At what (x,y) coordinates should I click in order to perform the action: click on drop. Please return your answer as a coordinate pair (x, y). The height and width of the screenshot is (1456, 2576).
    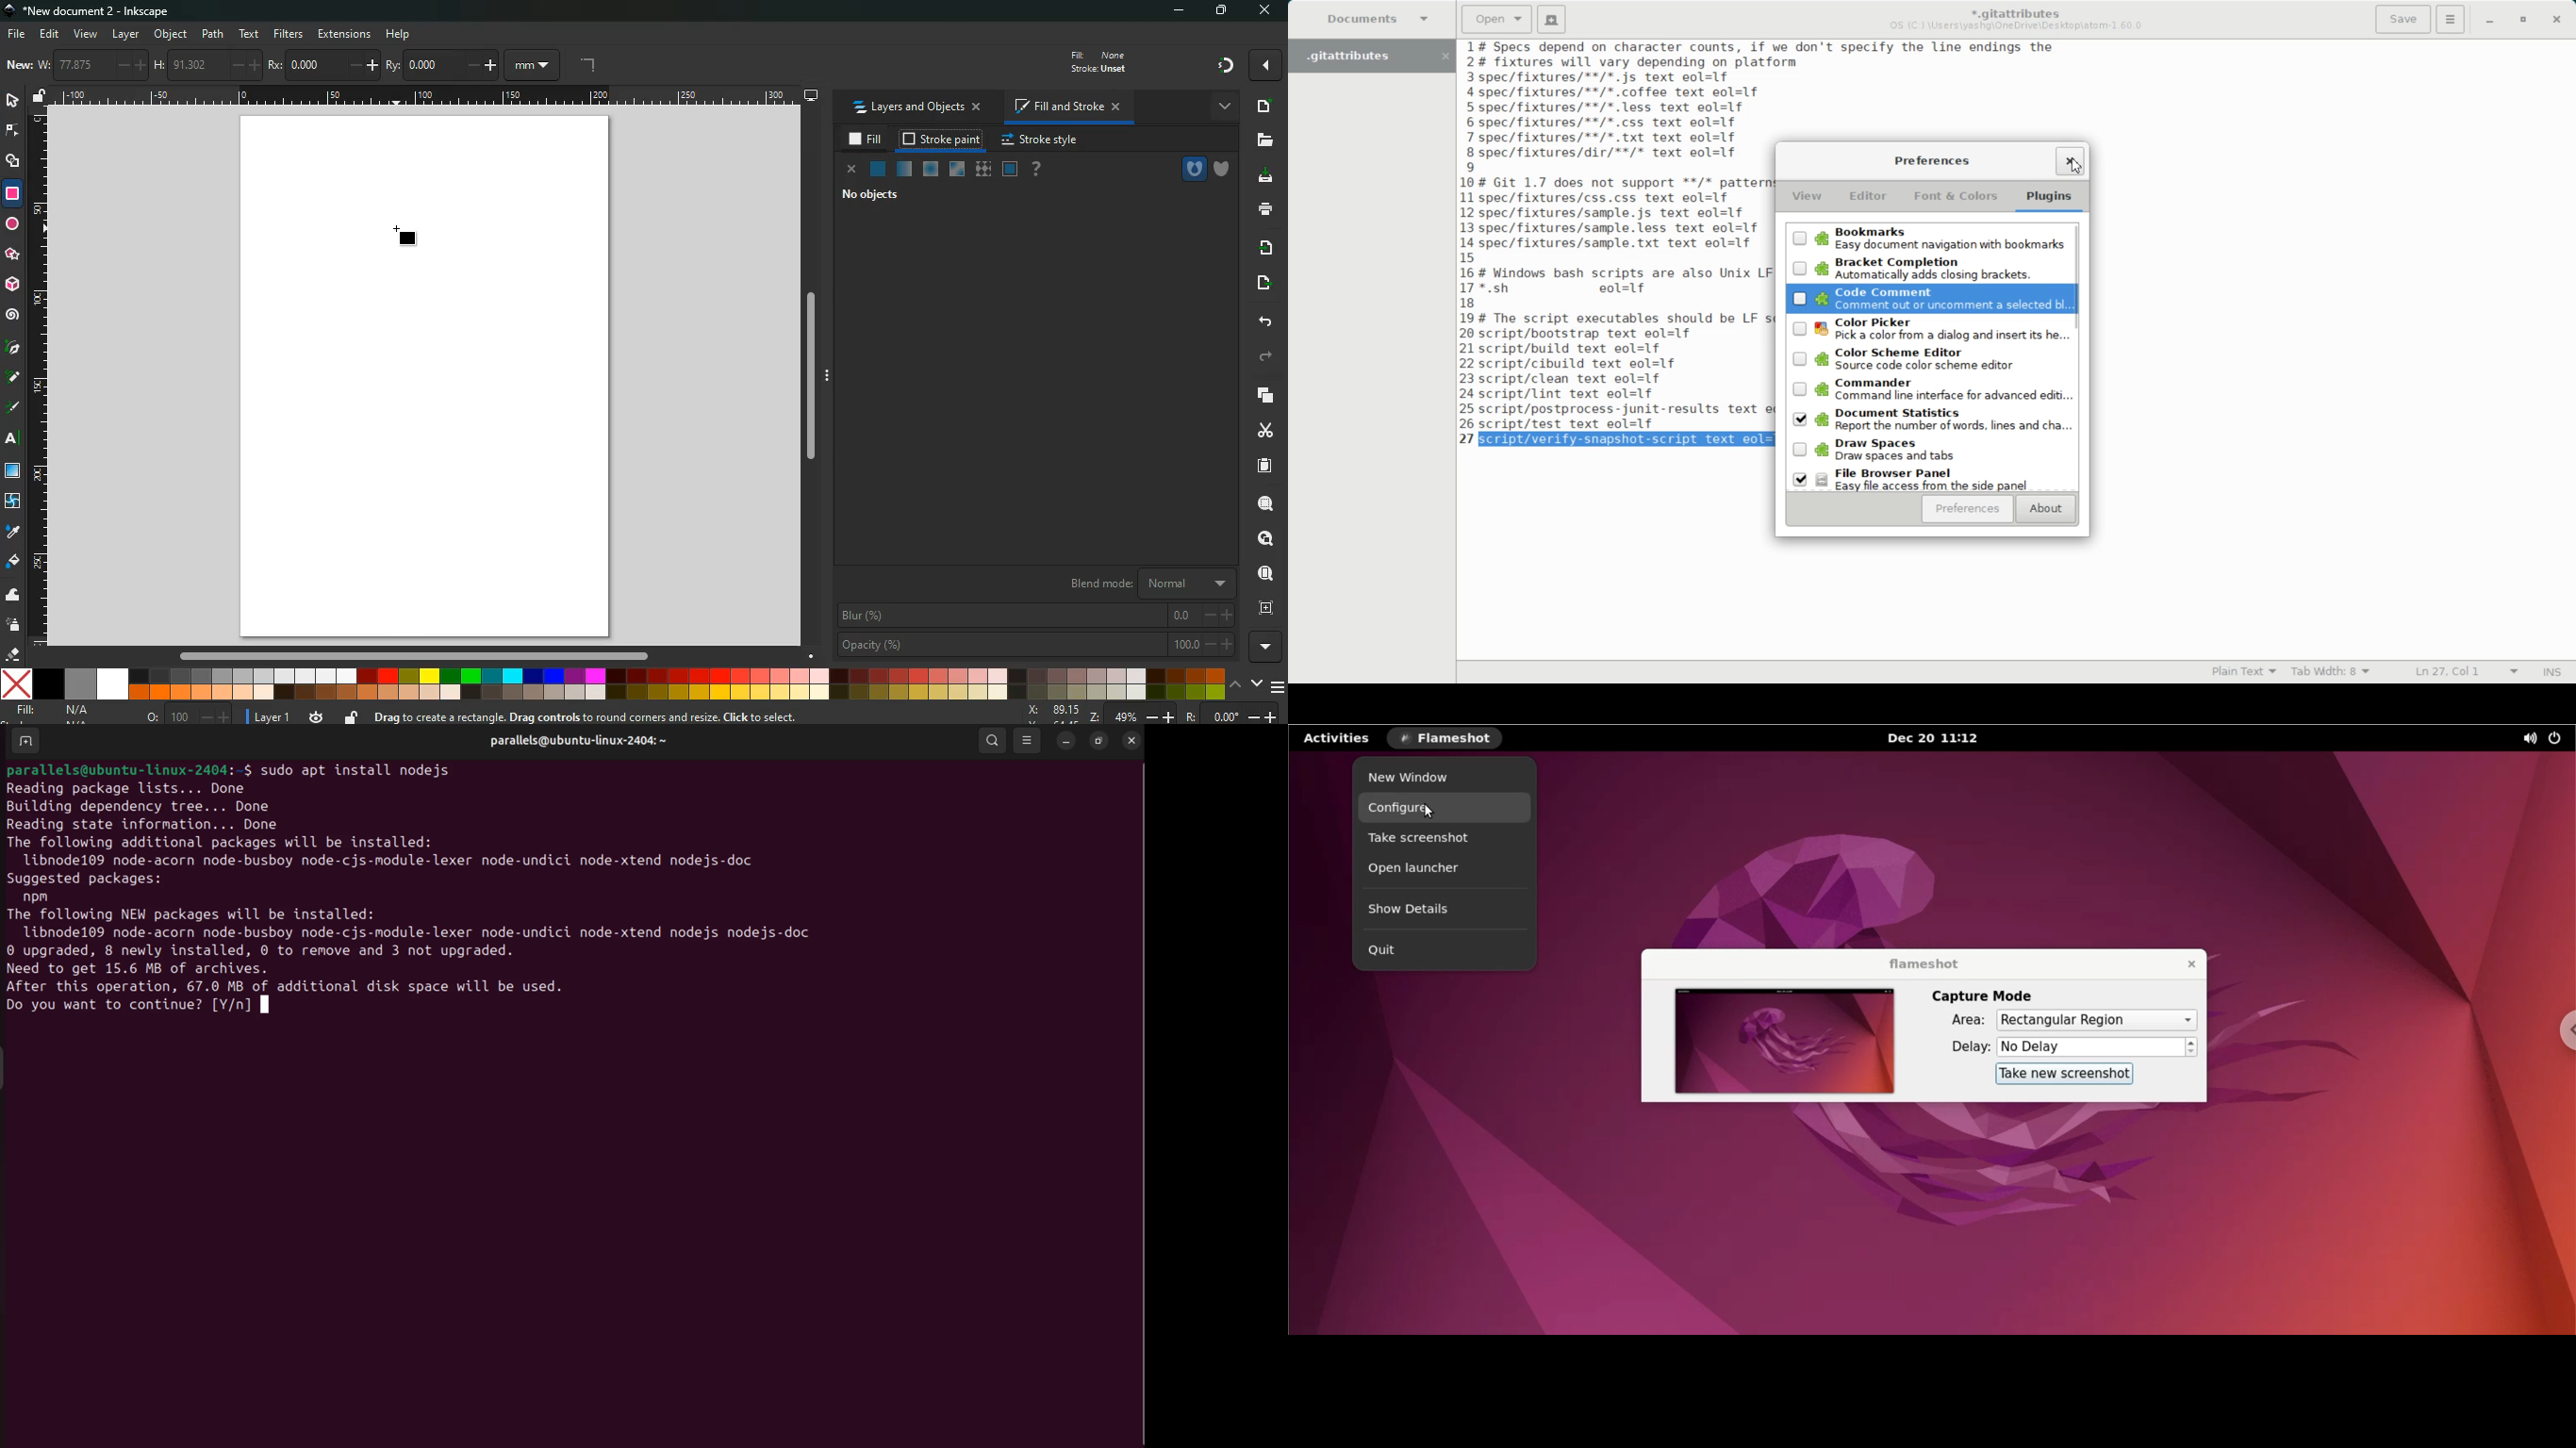
    Looking at the image, I should click on (12, 535).